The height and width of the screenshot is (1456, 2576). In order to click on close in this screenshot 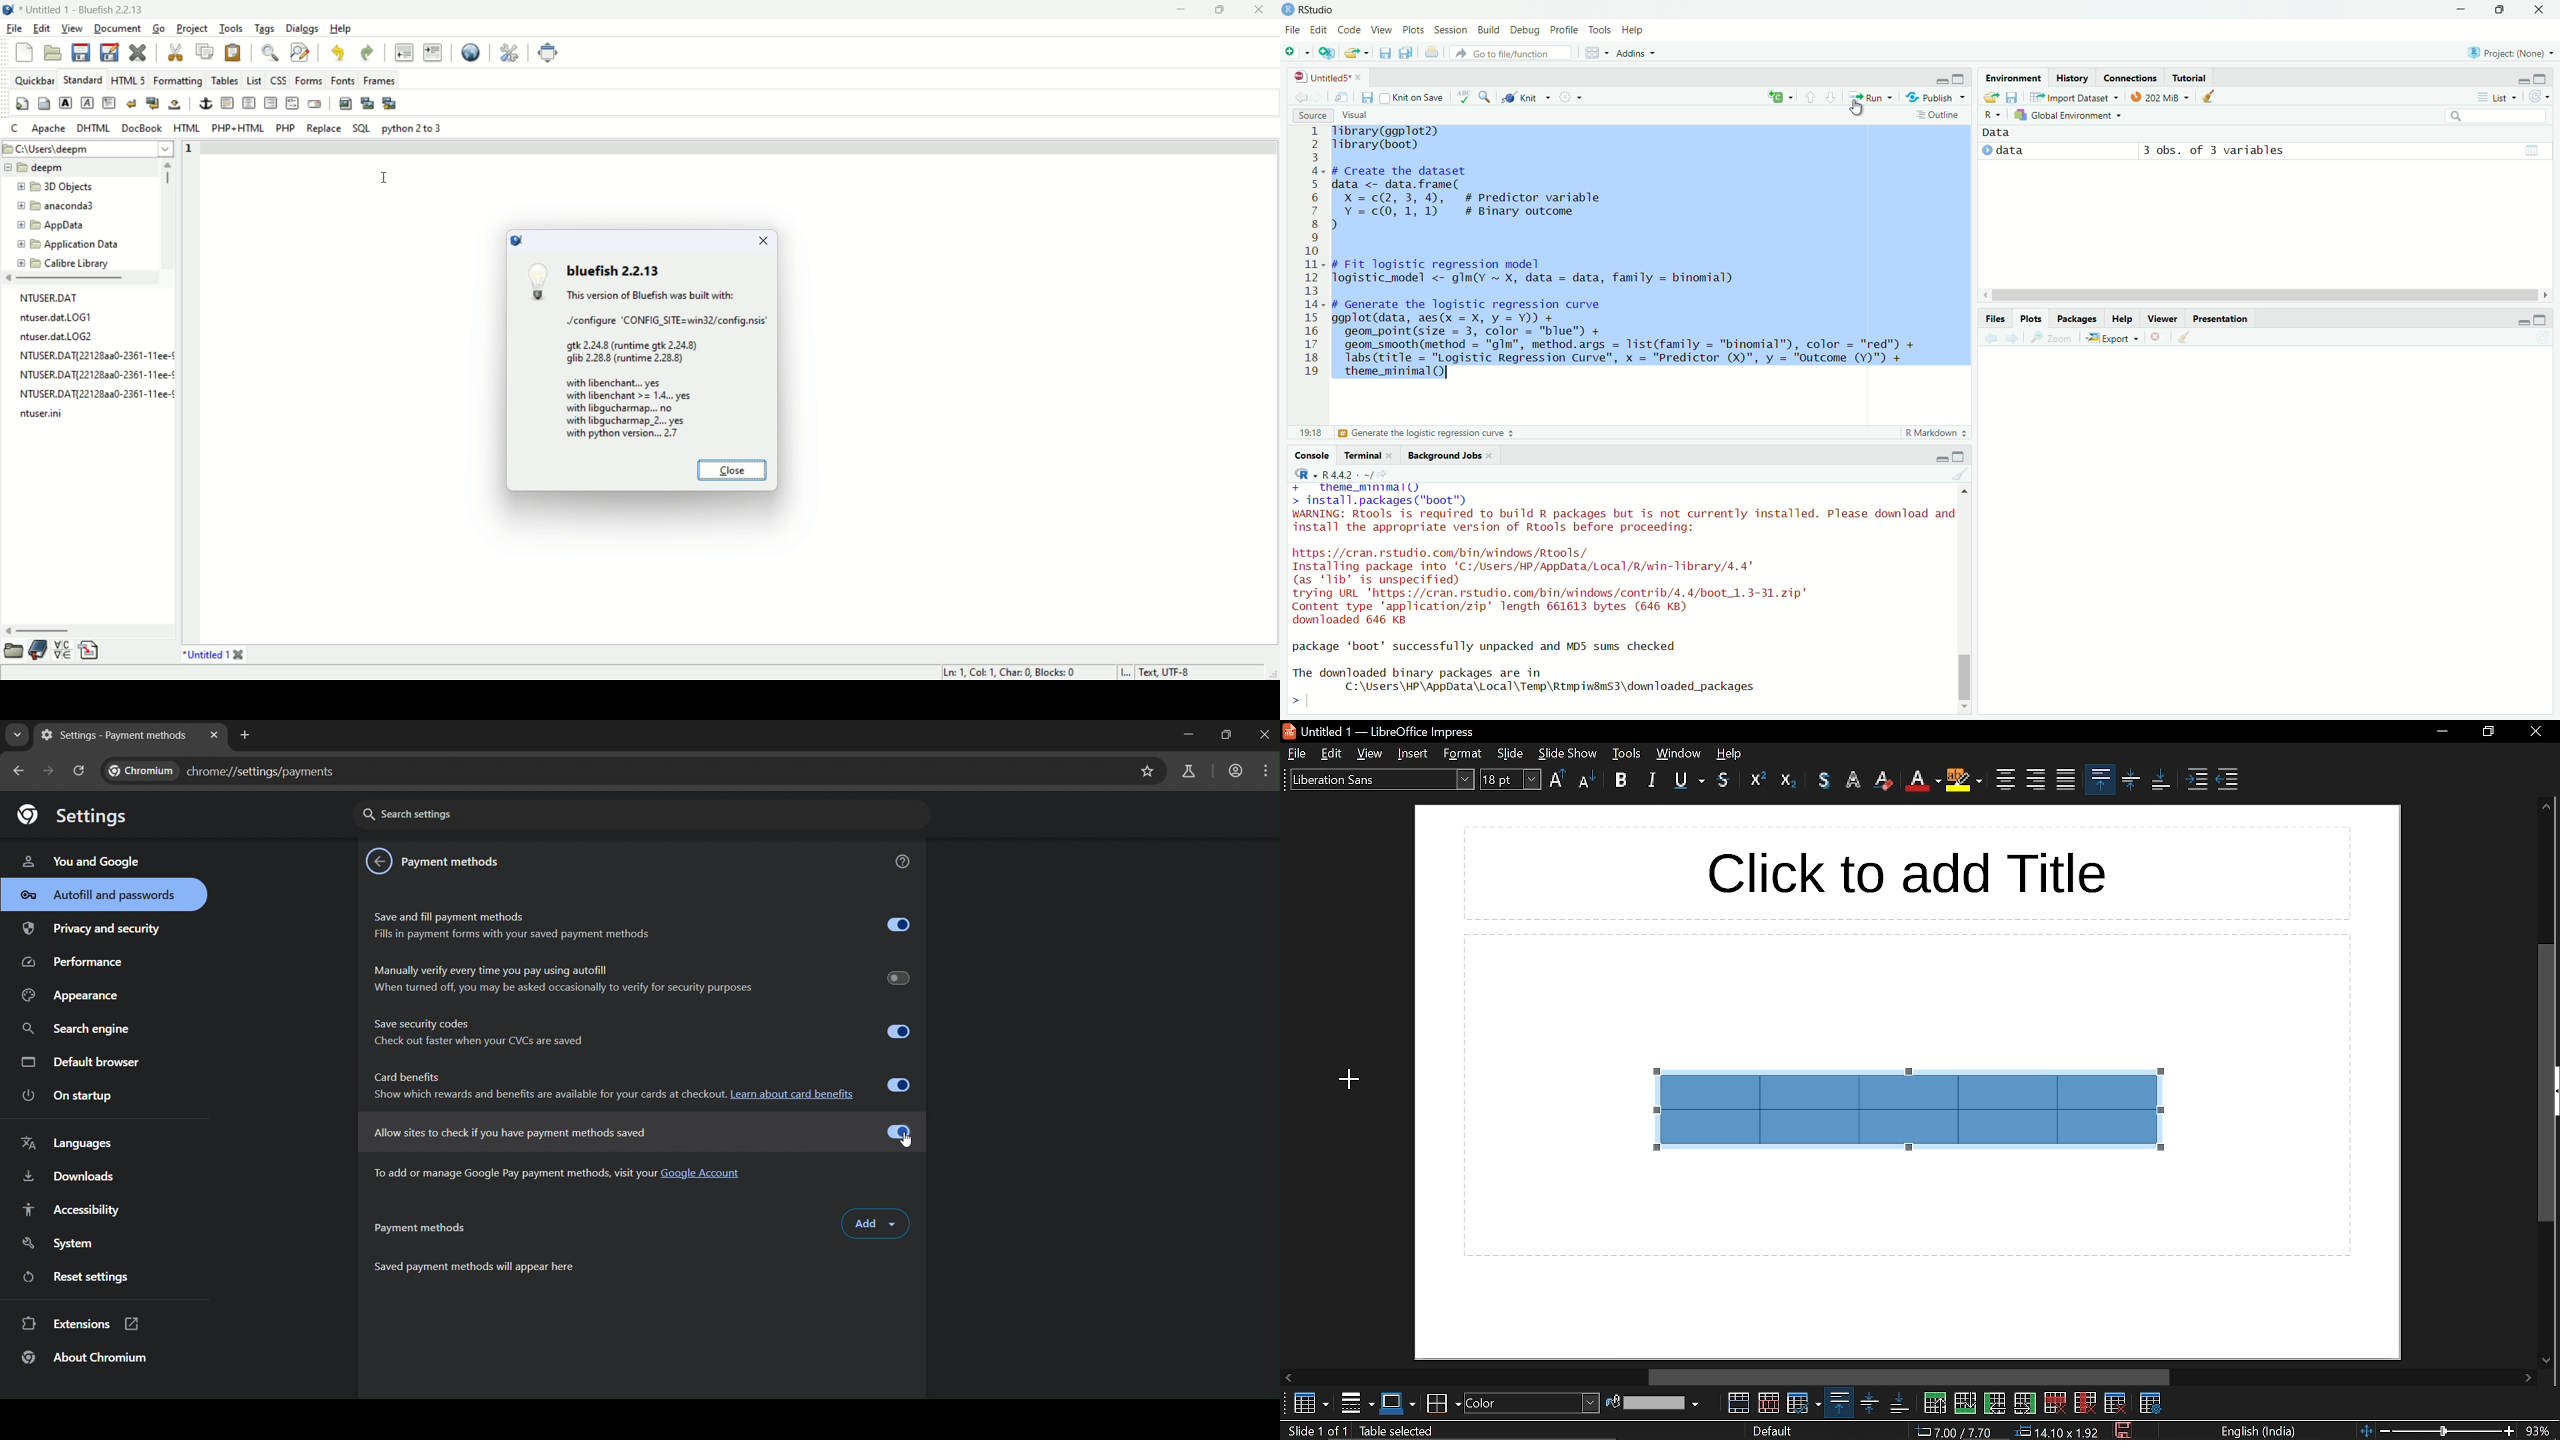, I will do `click(2538, 10)`.